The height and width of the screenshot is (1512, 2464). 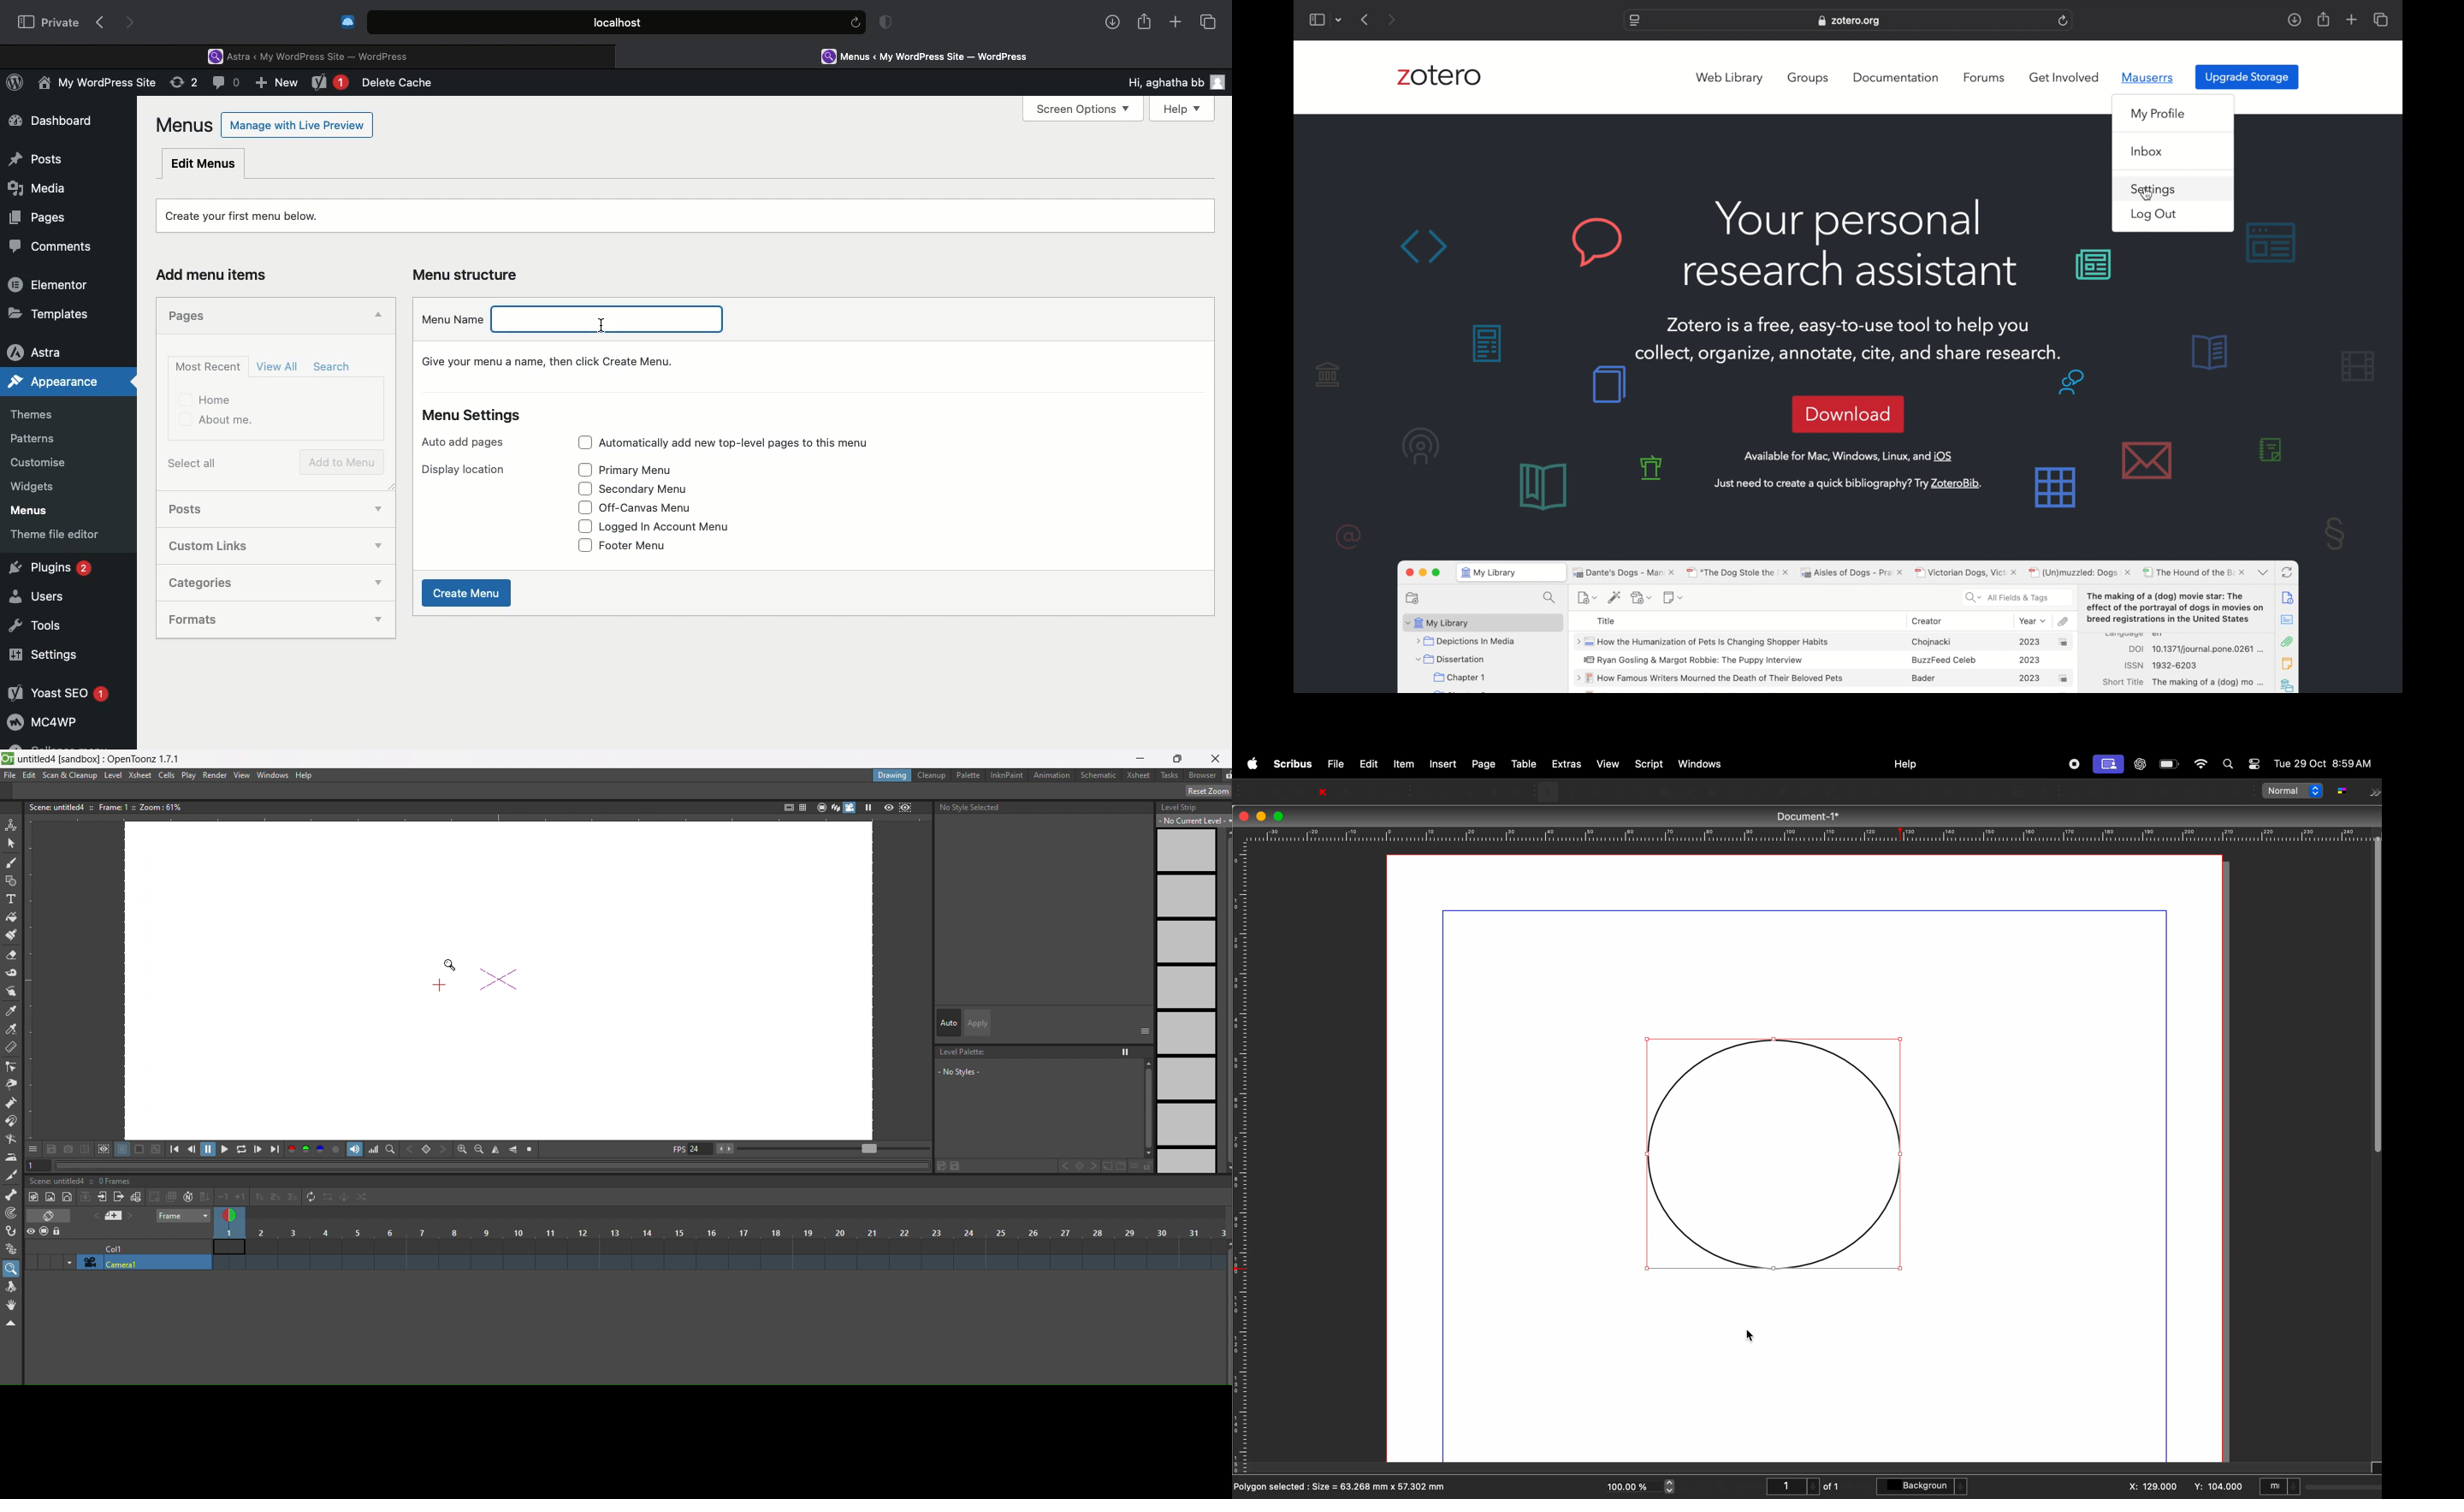 I want to click on drawing, so click(x=893, y=775).